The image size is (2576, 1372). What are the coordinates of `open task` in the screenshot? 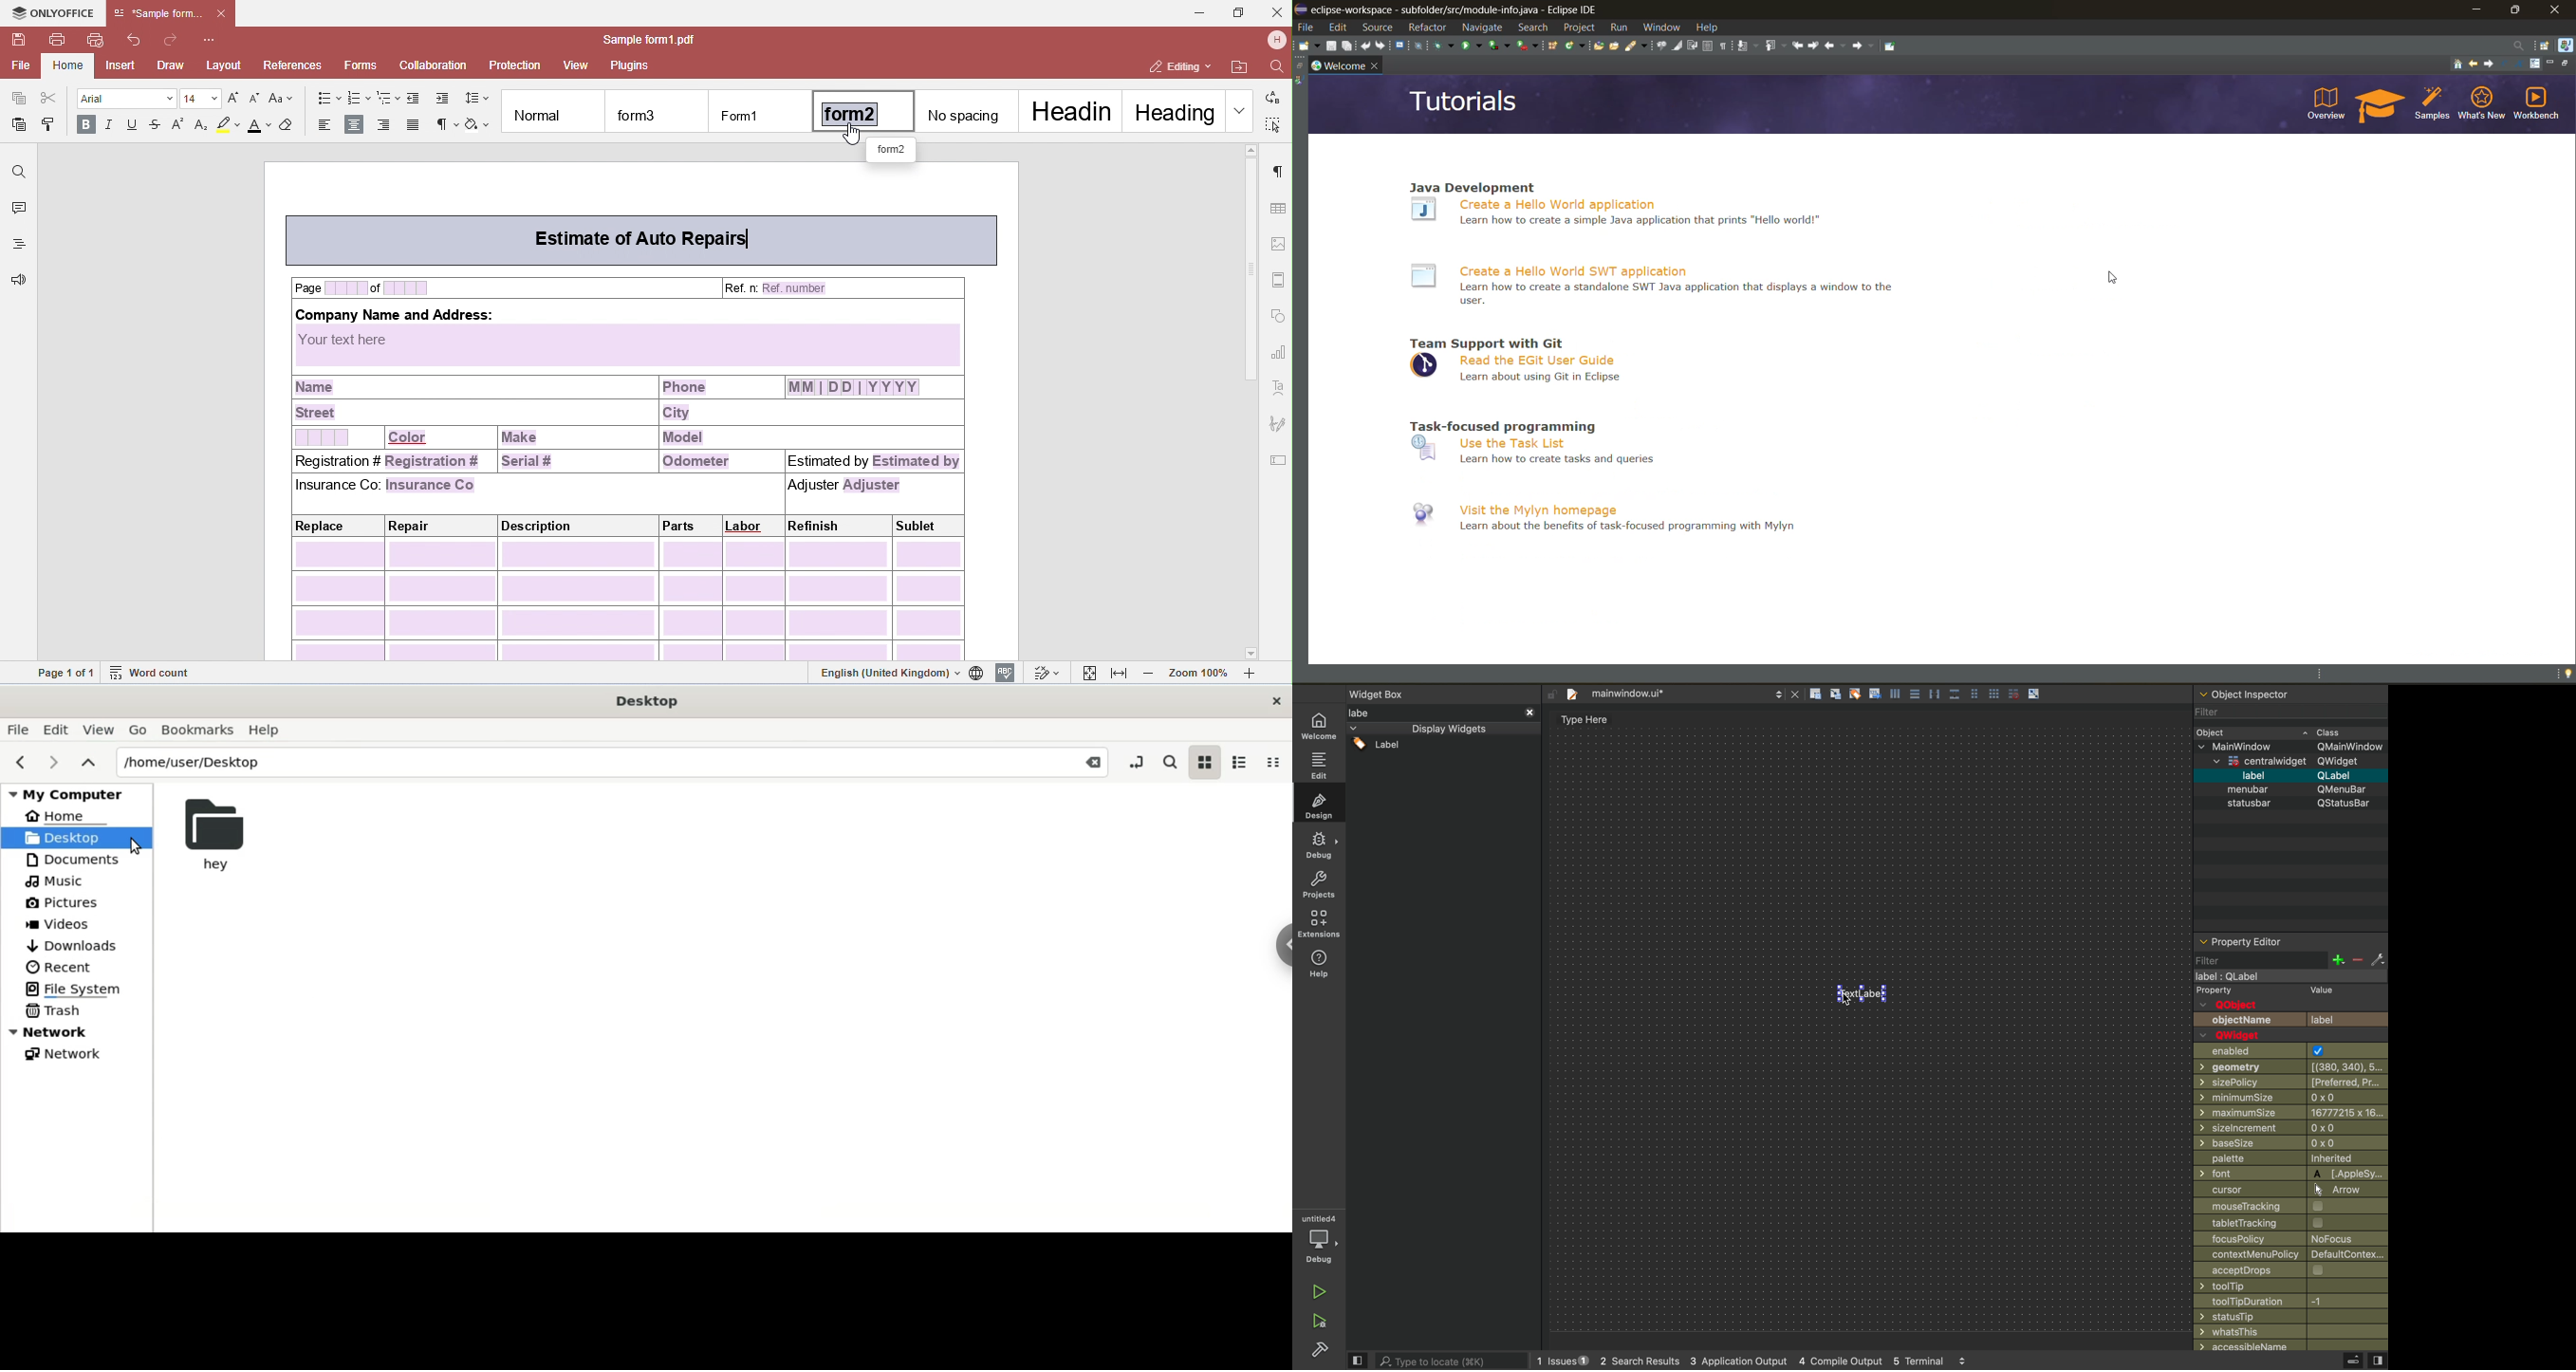 It's located at (1615, 44).